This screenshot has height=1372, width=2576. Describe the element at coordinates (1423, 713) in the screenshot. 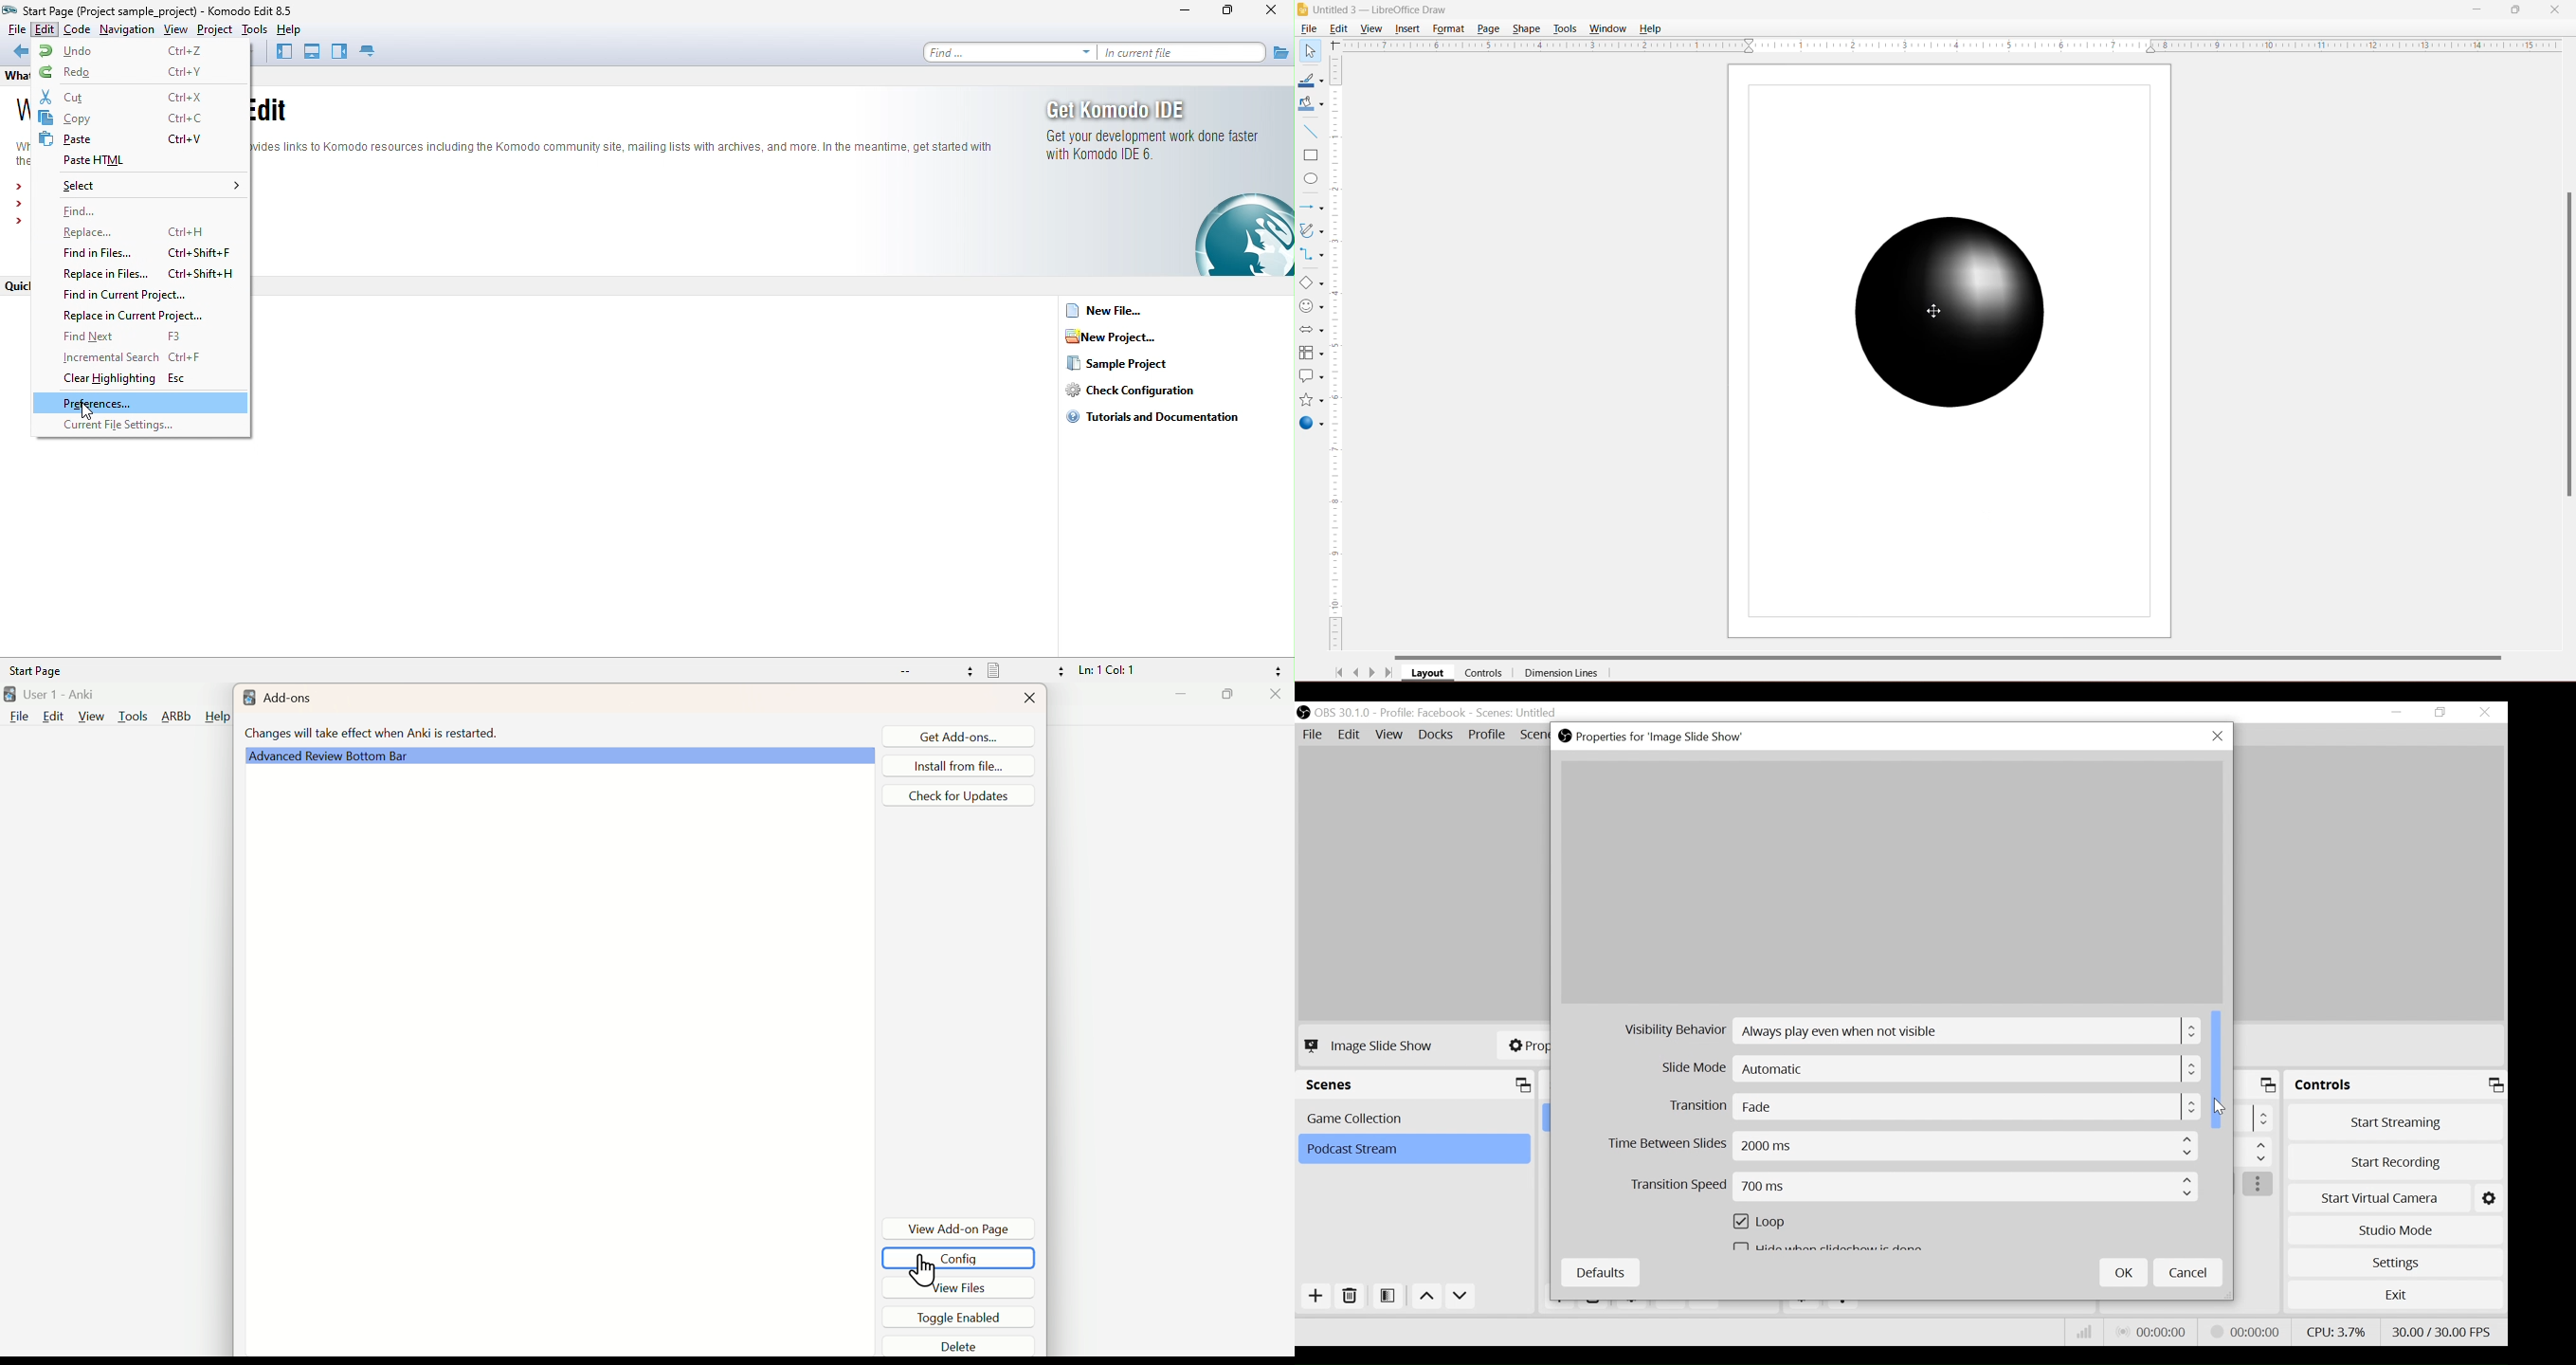

I see `Profile` at that location.